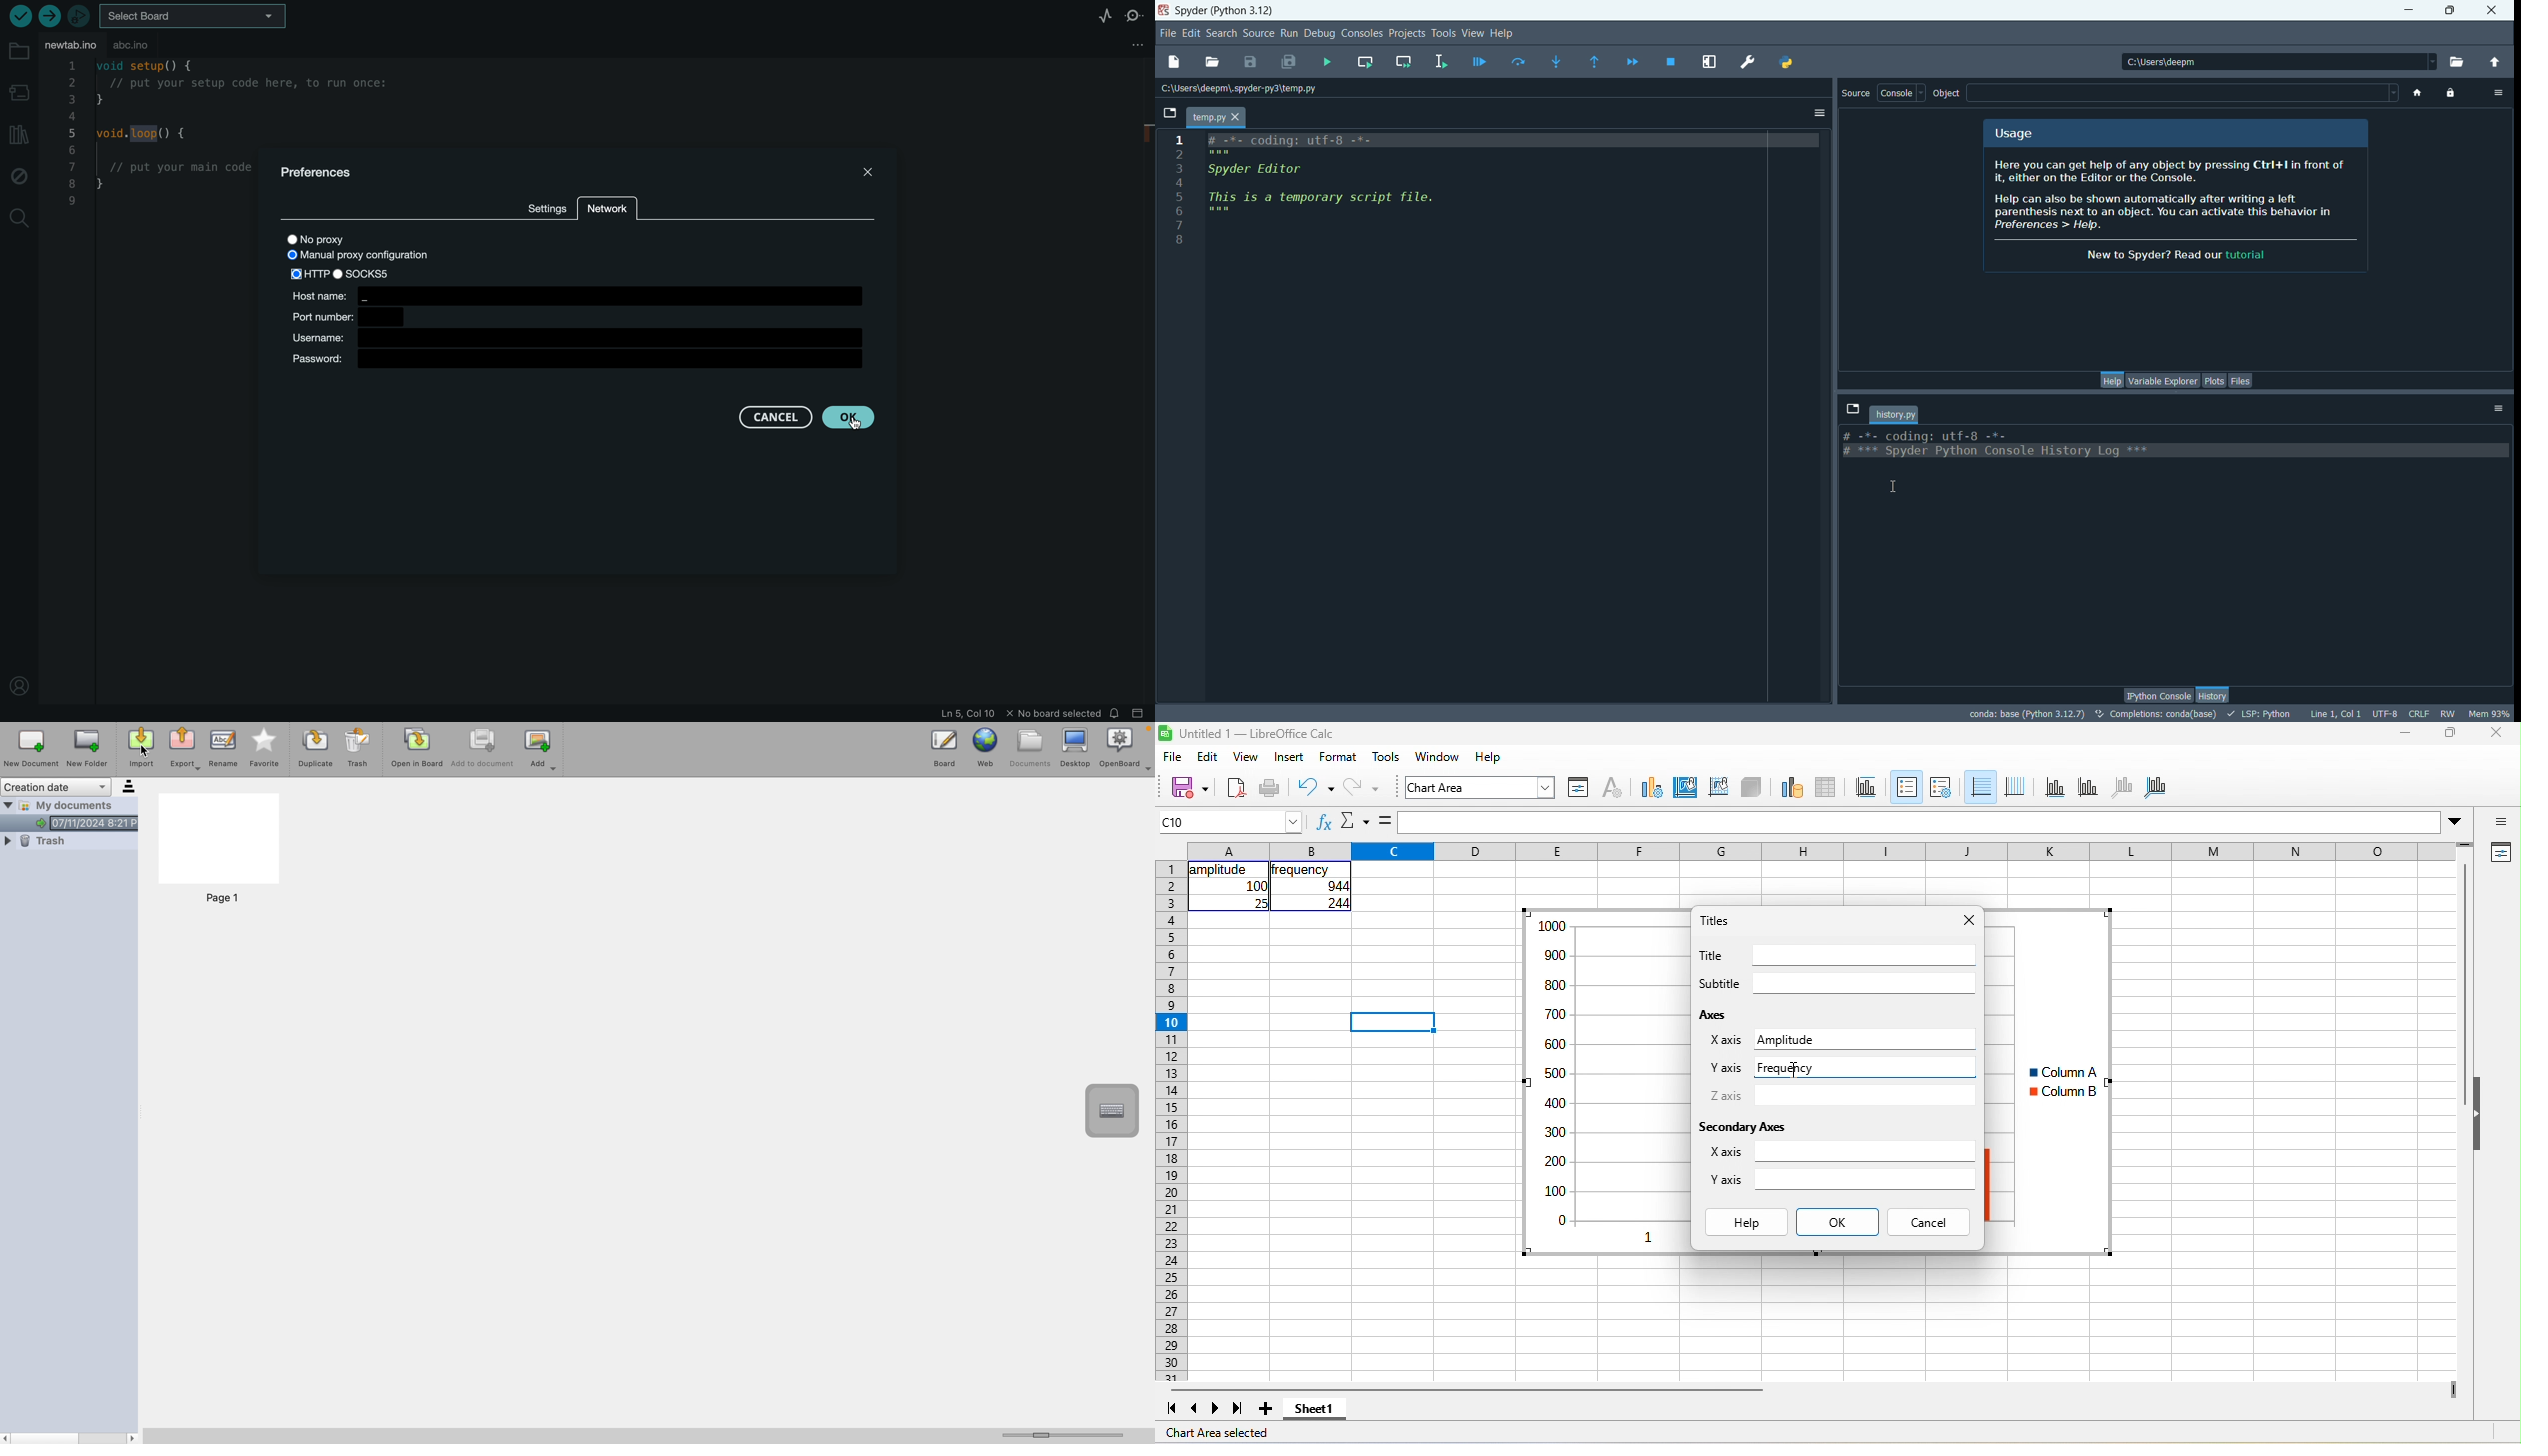  What do you see at coordinates (2240, 380) in the screenshot?
I see `files` at bounding box center [2240, 380].